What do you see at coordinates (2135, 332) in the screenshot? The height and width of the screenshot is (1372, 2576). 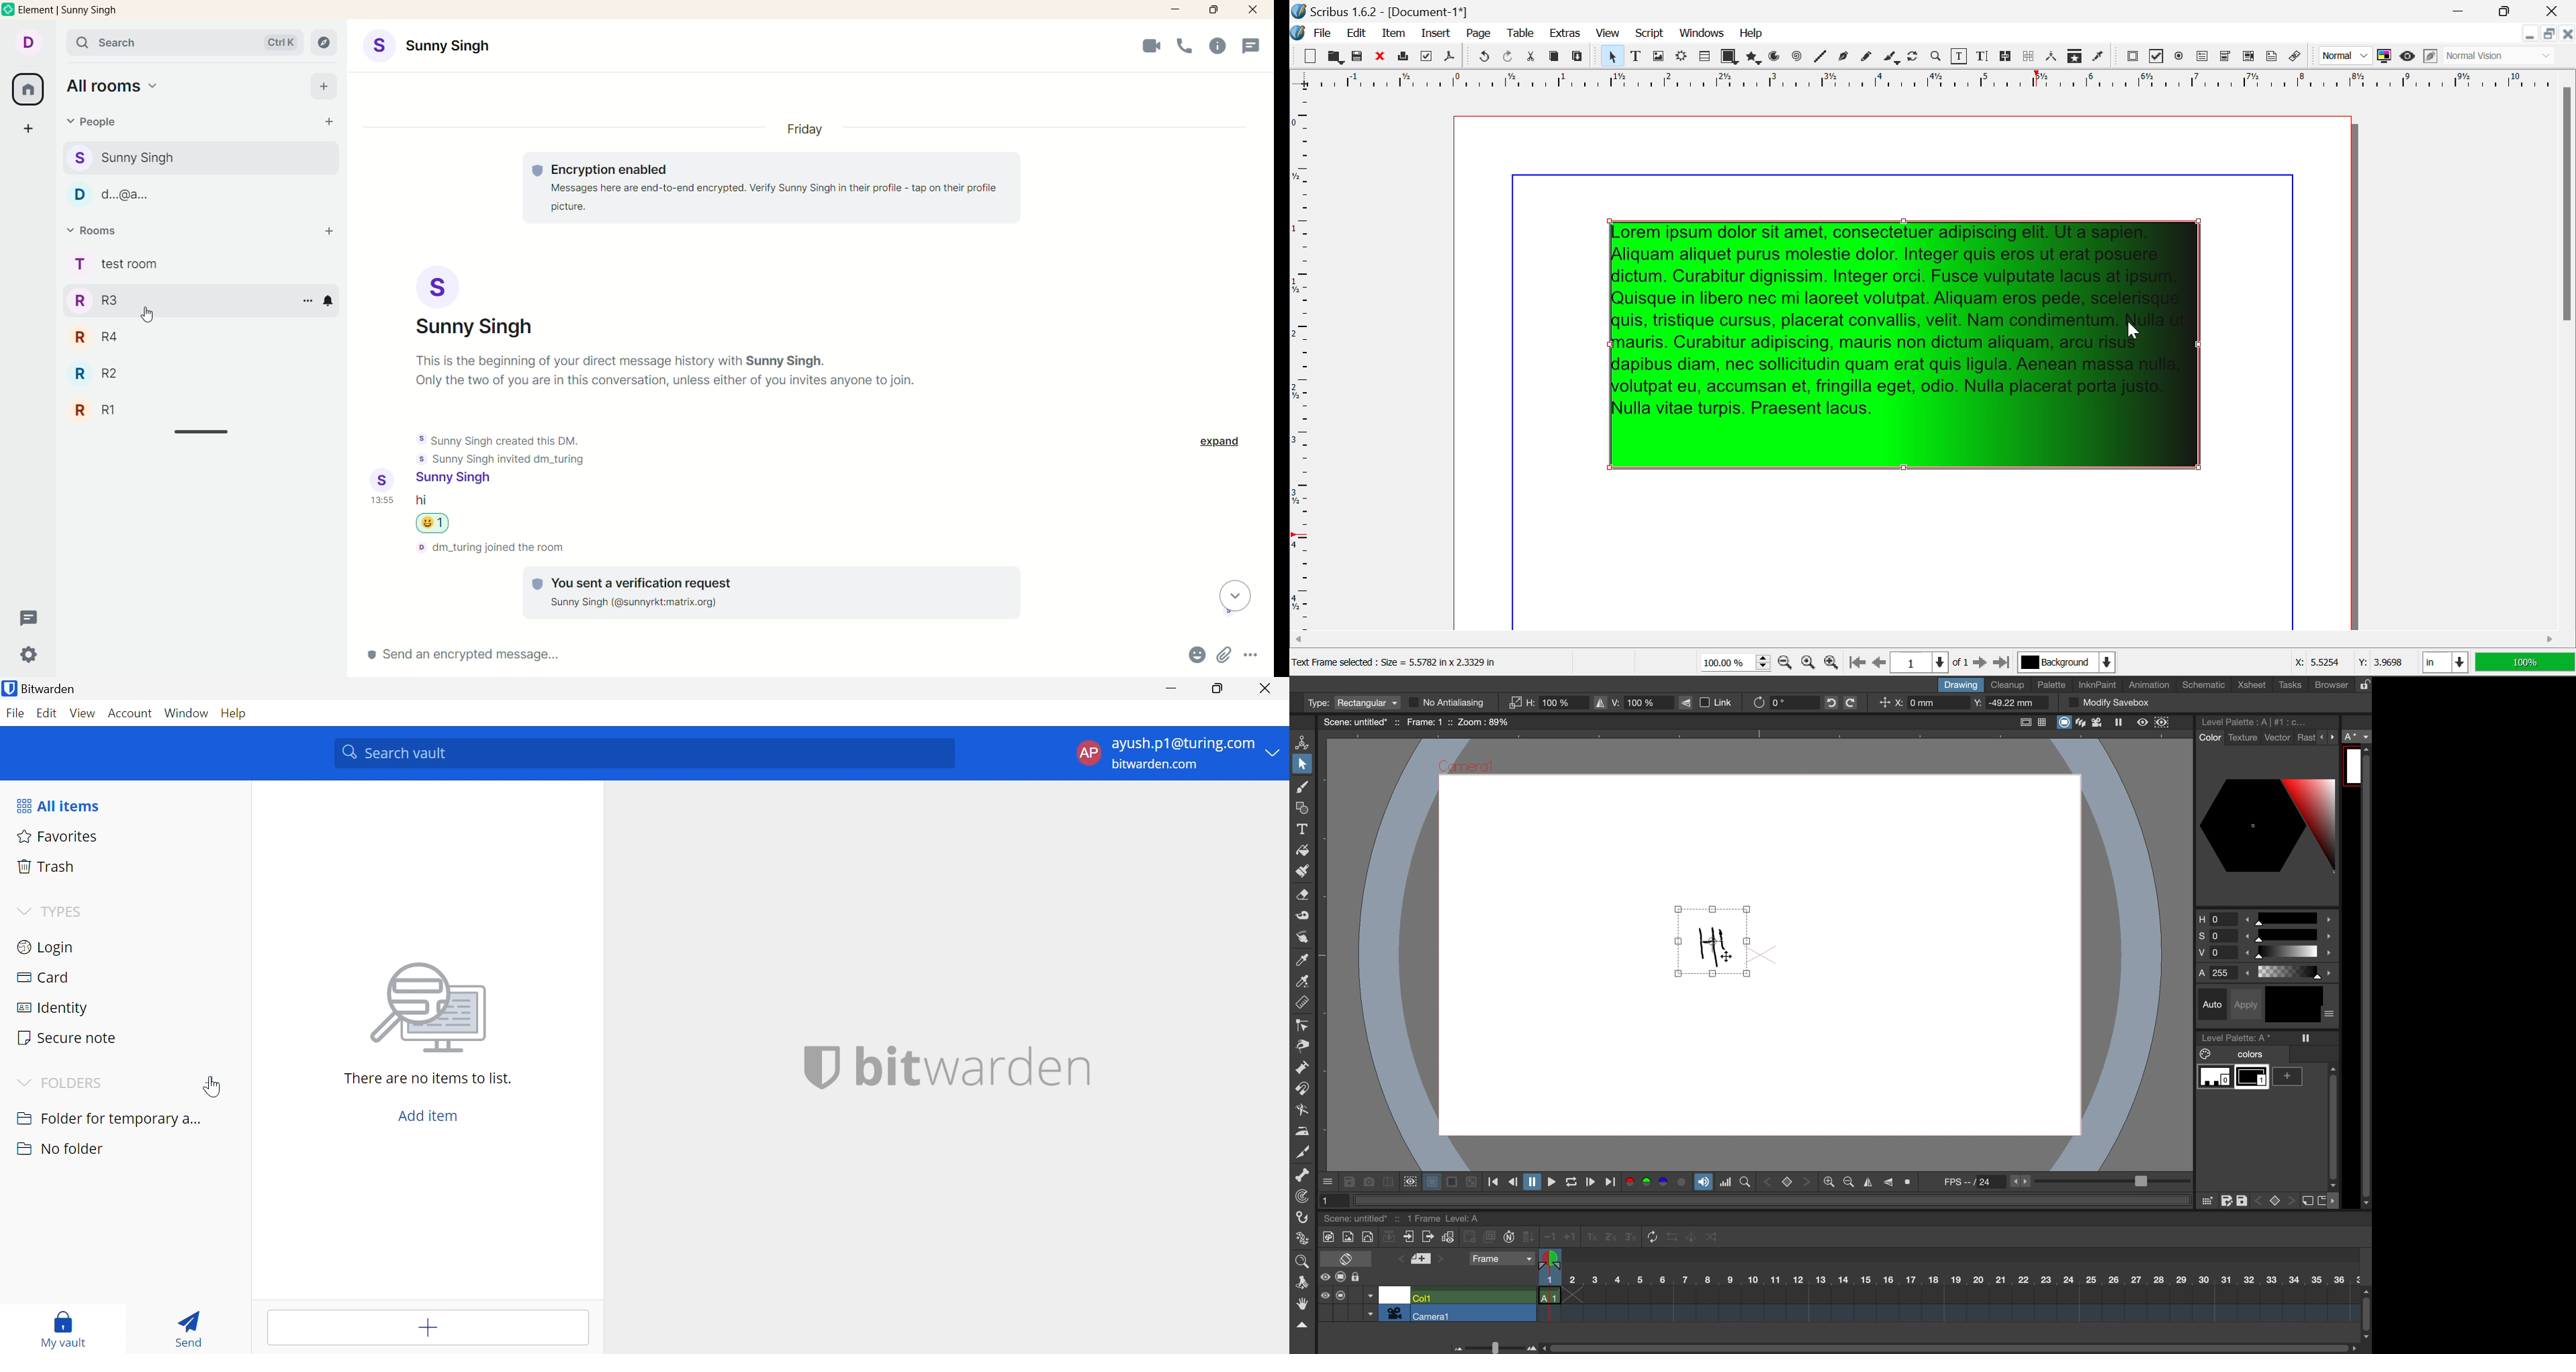 I see `Cursor Position AFTER_LAST_ACTION` at bounding box center [2135, 332].